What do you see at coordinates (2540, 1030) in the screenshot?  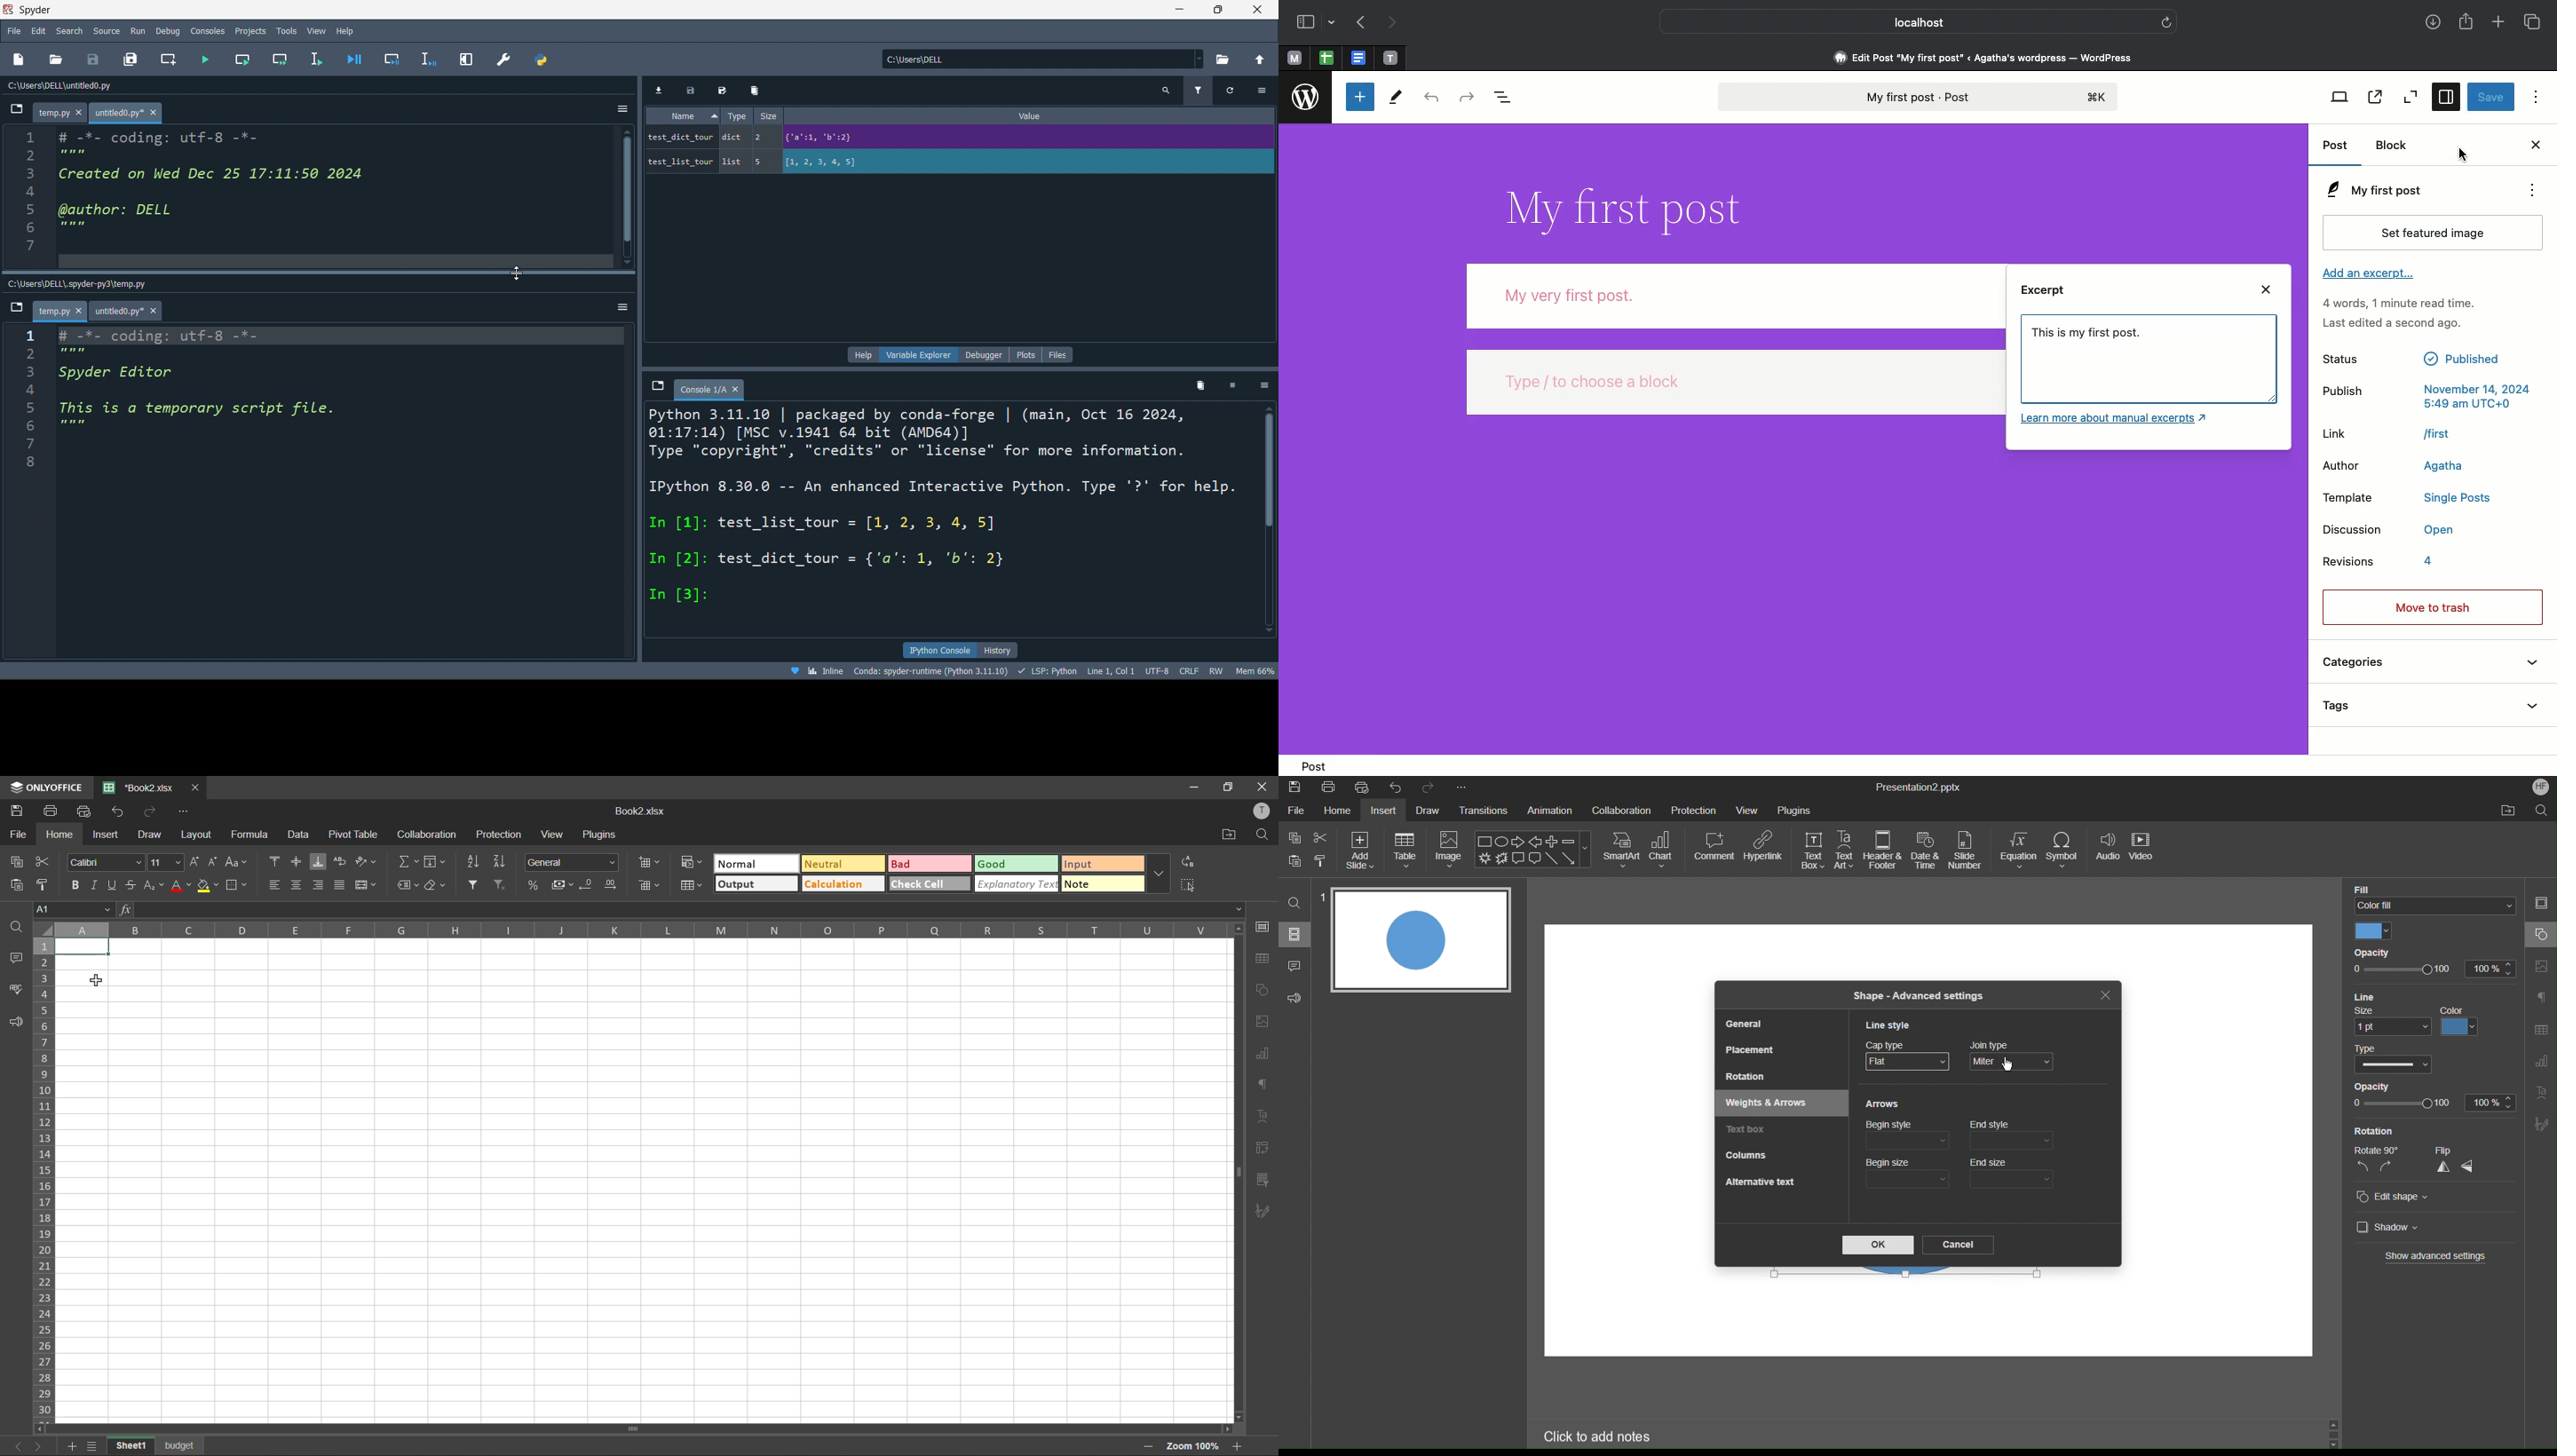 I see `Table Settings` at bounding box center [2540, 1030].